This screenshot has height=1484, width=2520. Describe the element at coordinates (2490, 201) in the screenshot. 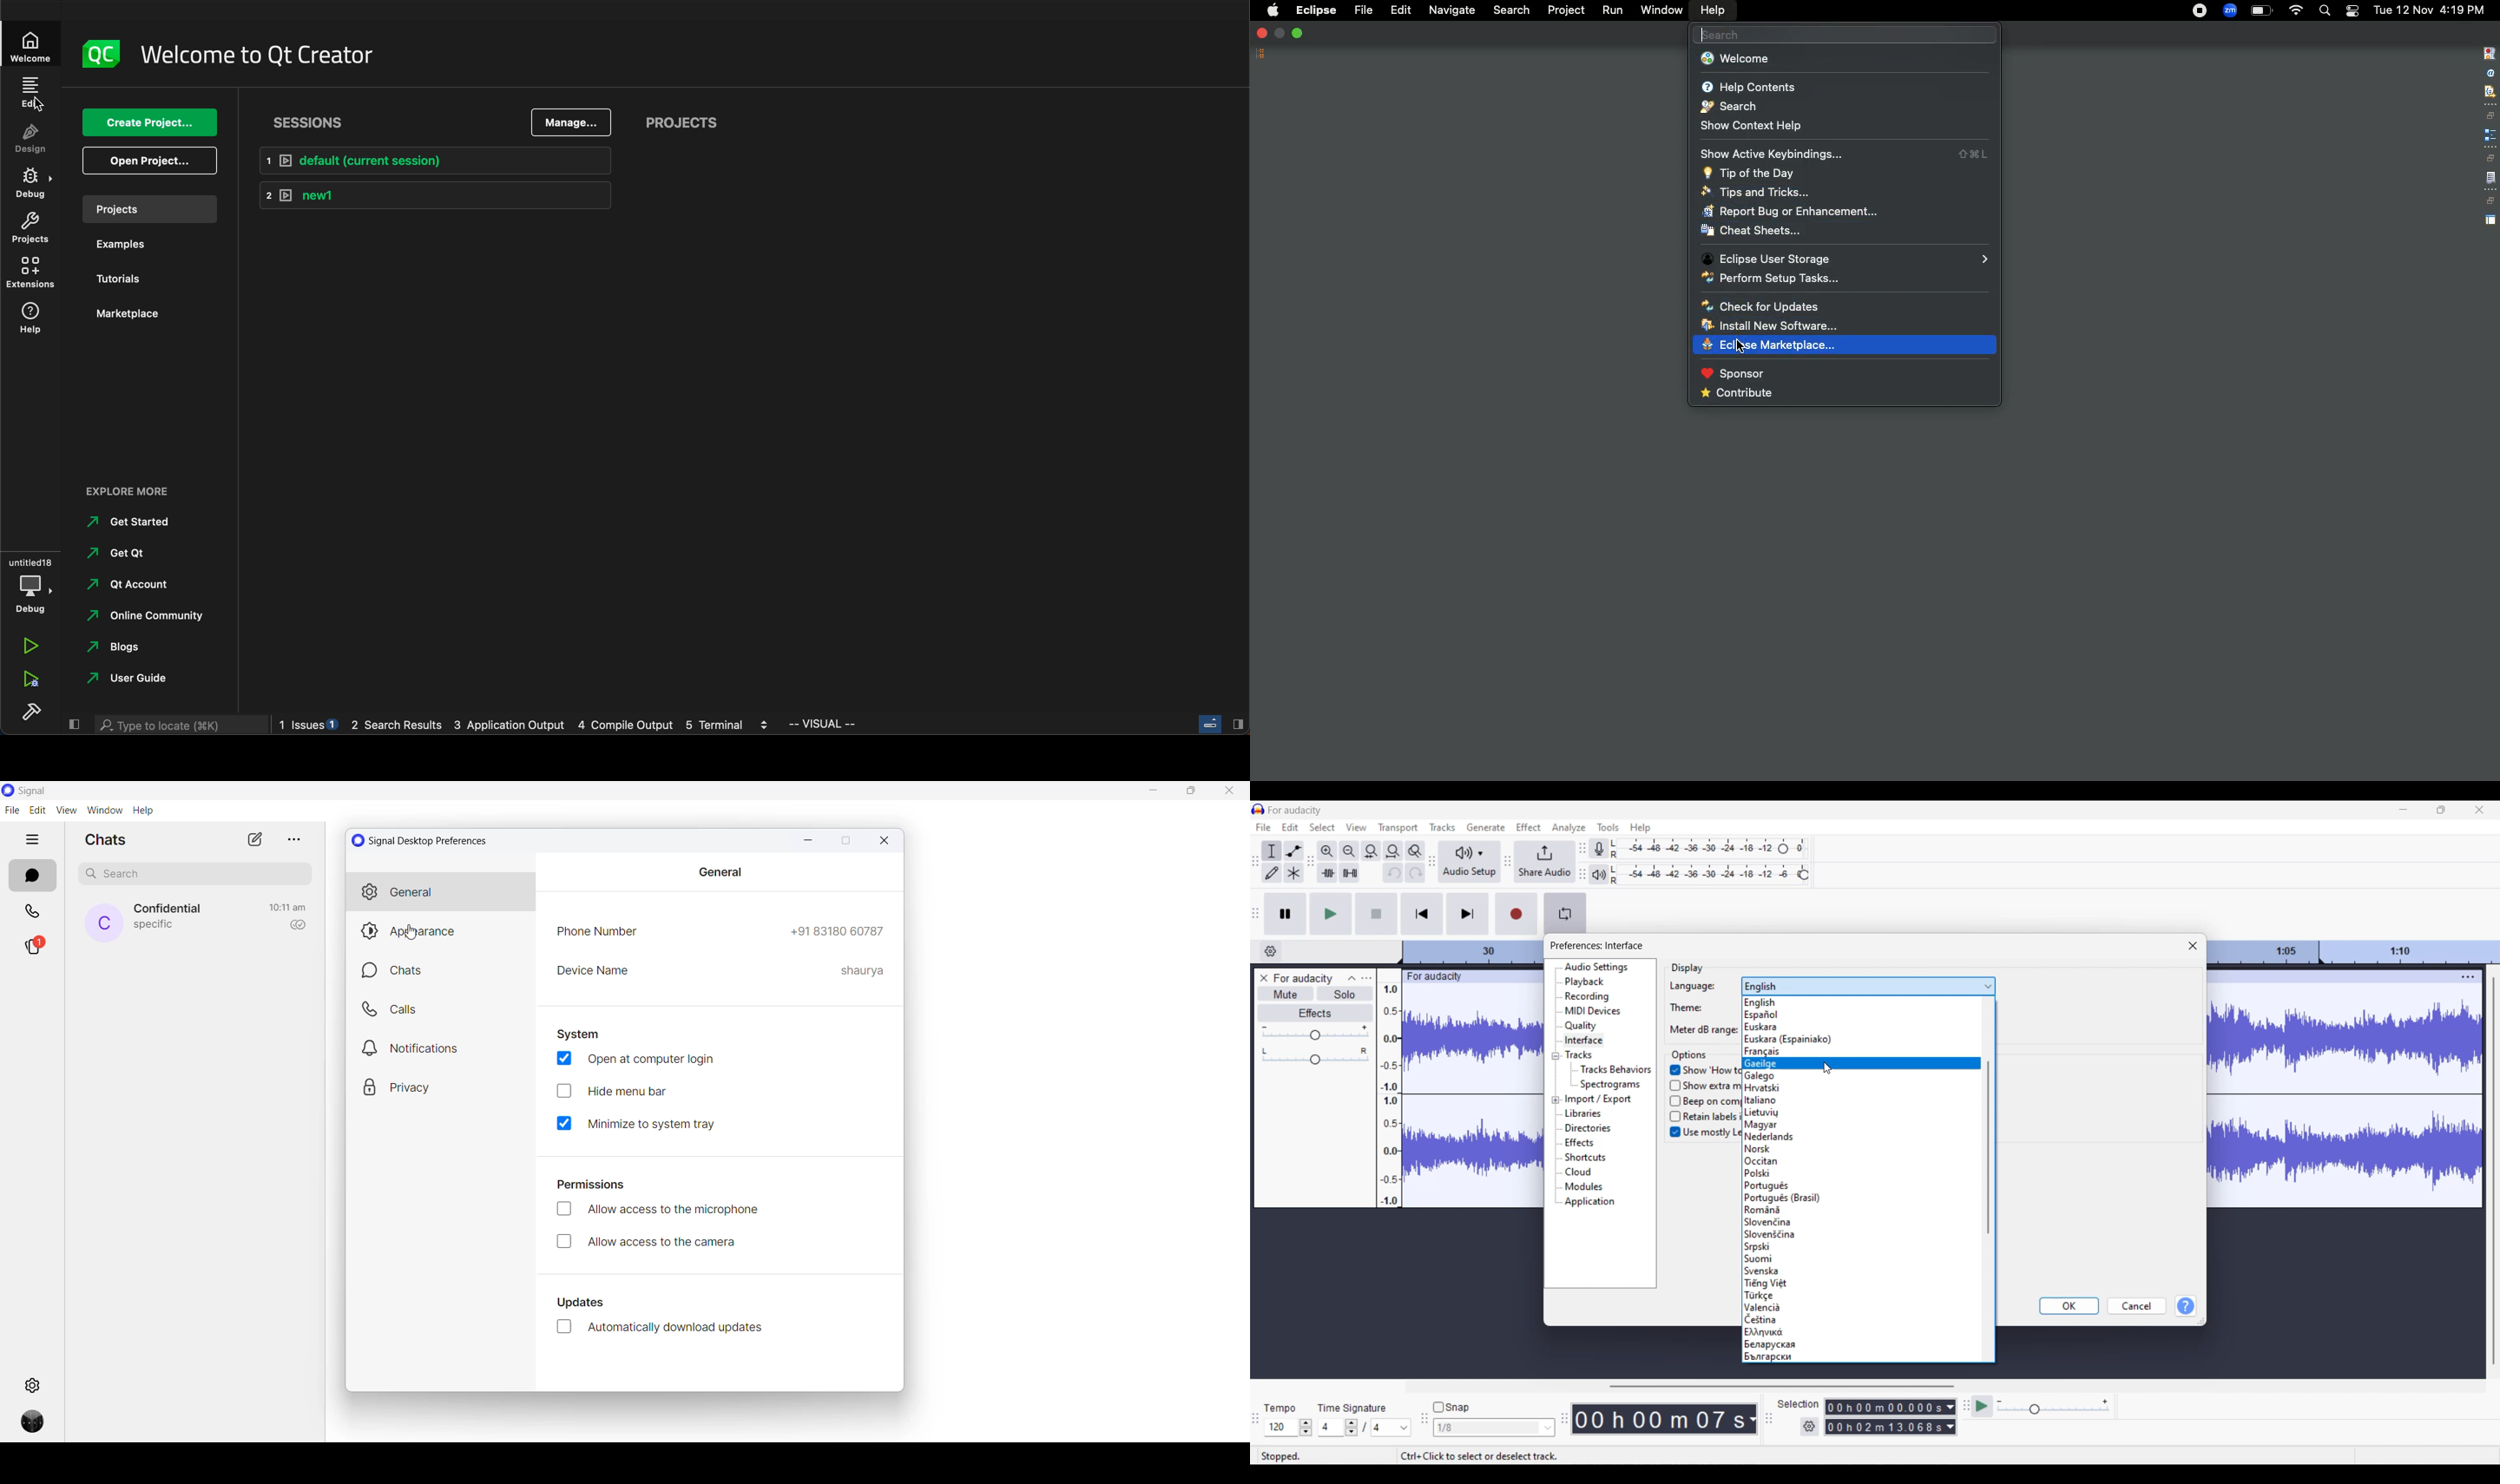

I see `restore` at that location.